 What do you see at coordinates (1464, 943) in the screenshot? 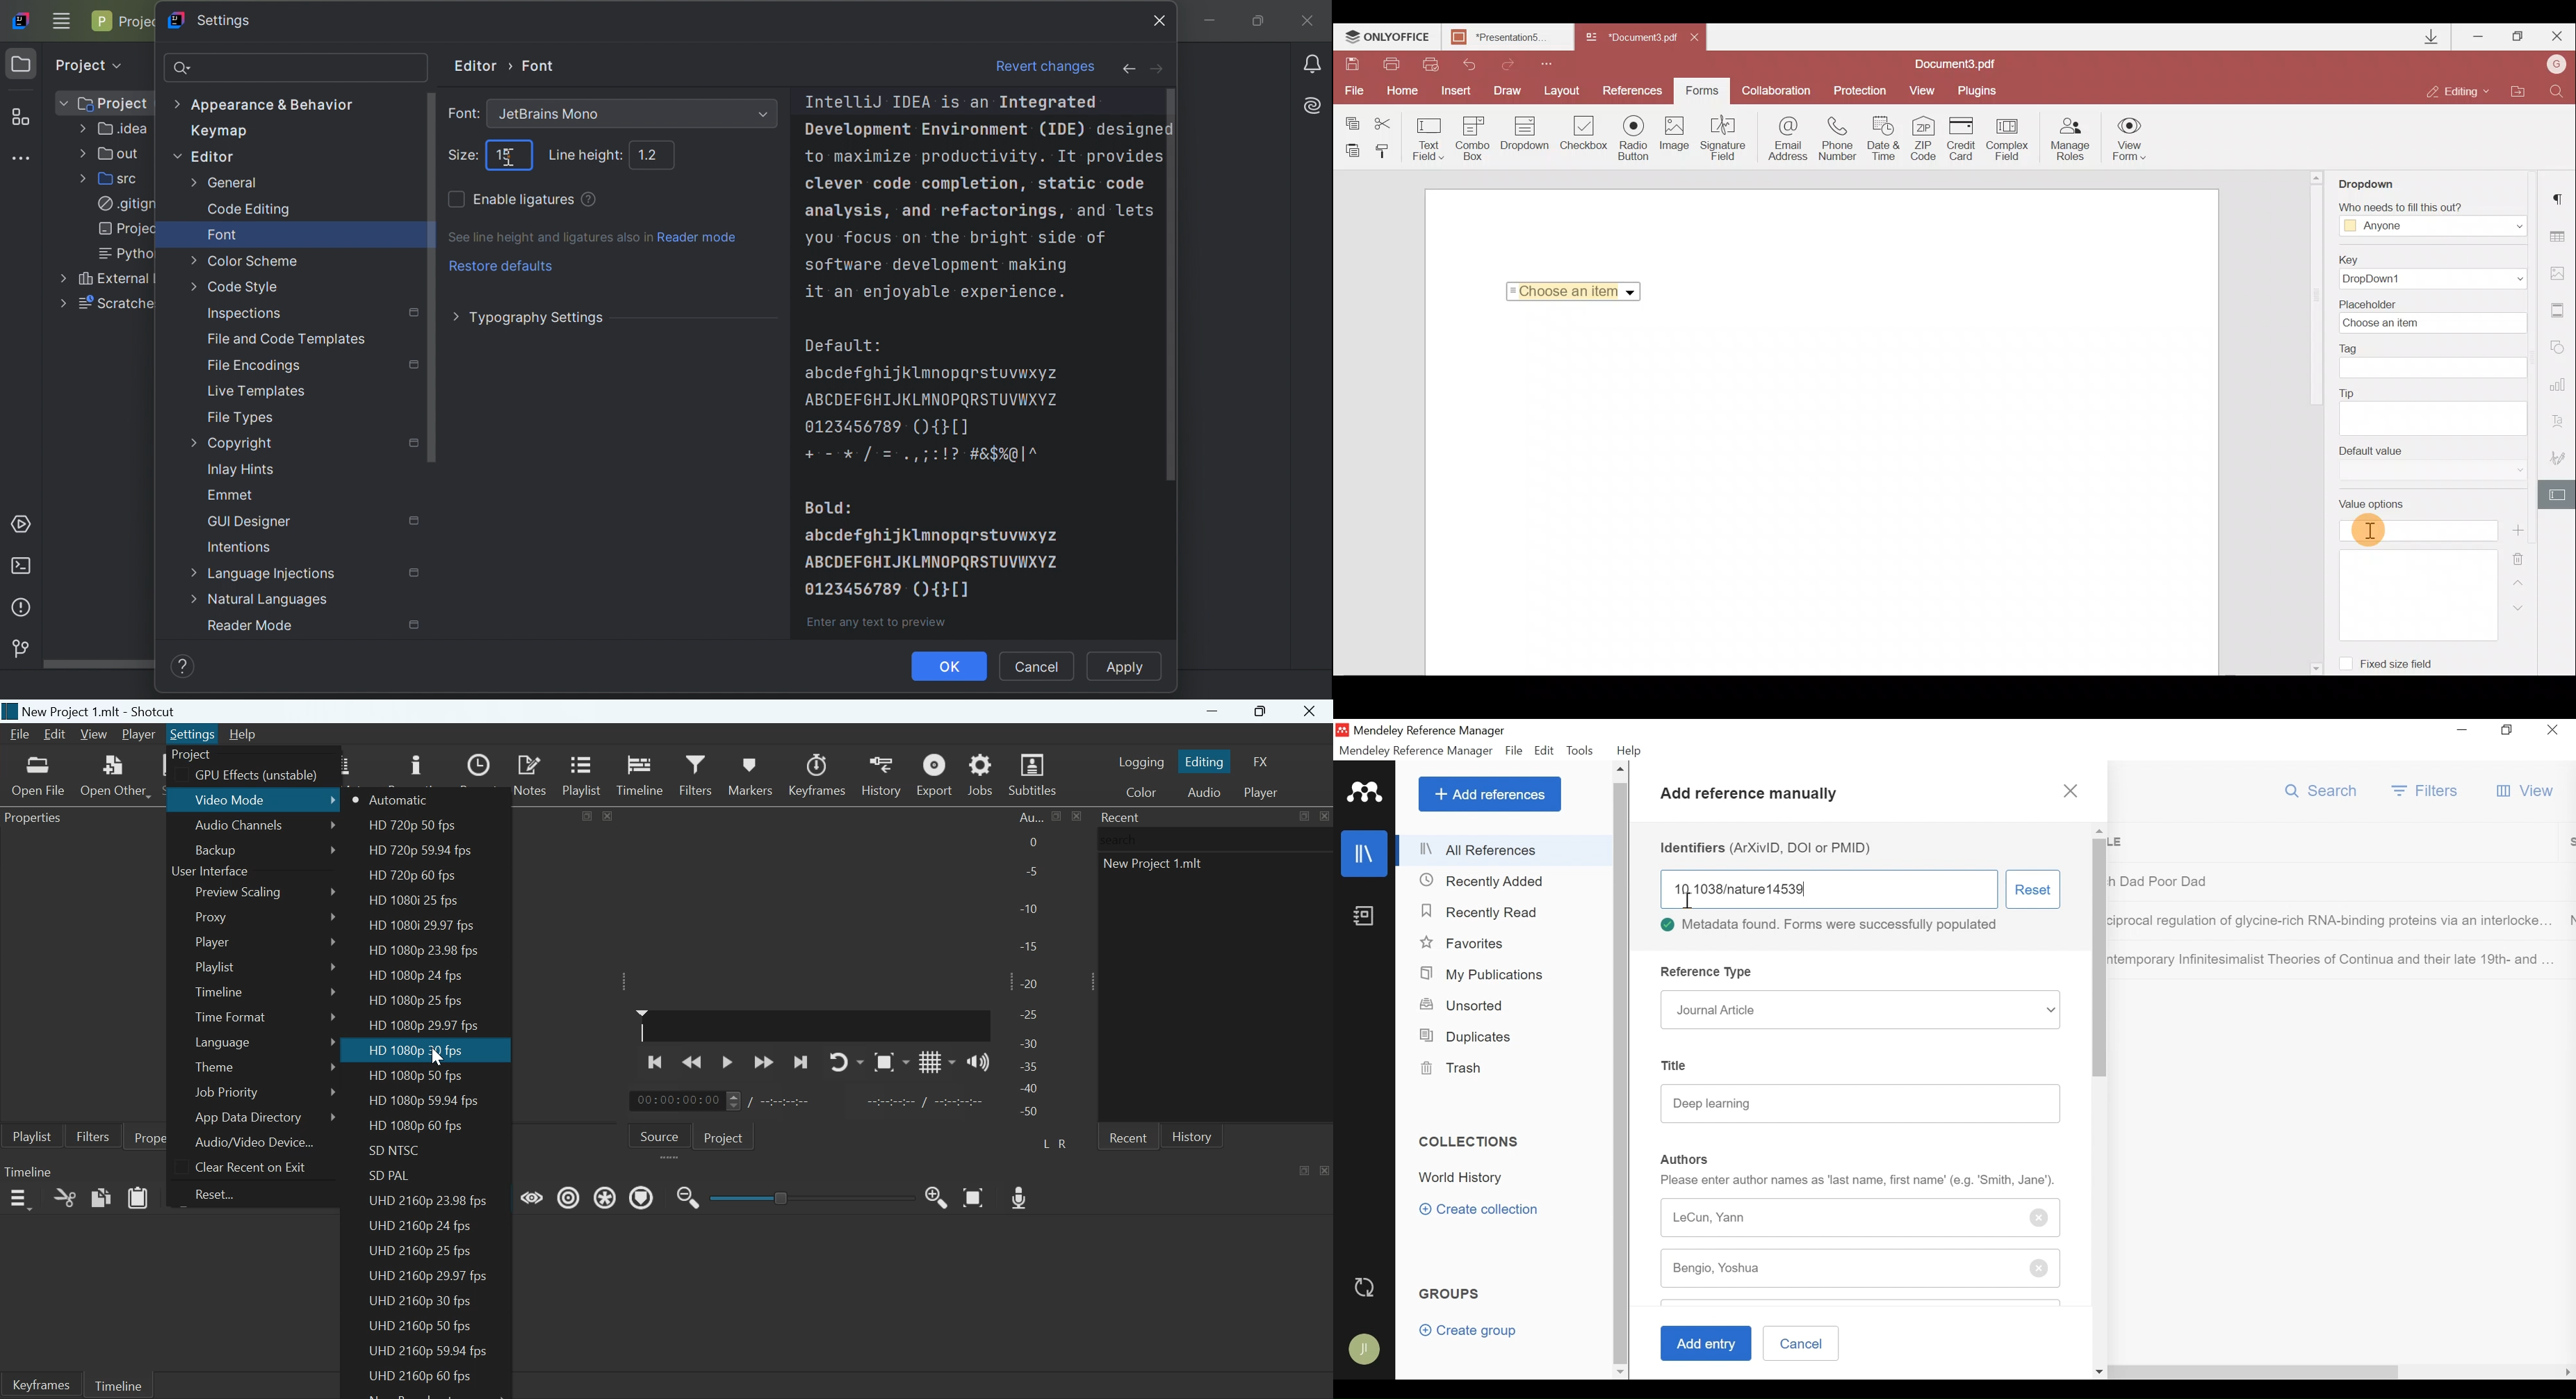
I see `Favorites` at bounding box center [1464, 943].